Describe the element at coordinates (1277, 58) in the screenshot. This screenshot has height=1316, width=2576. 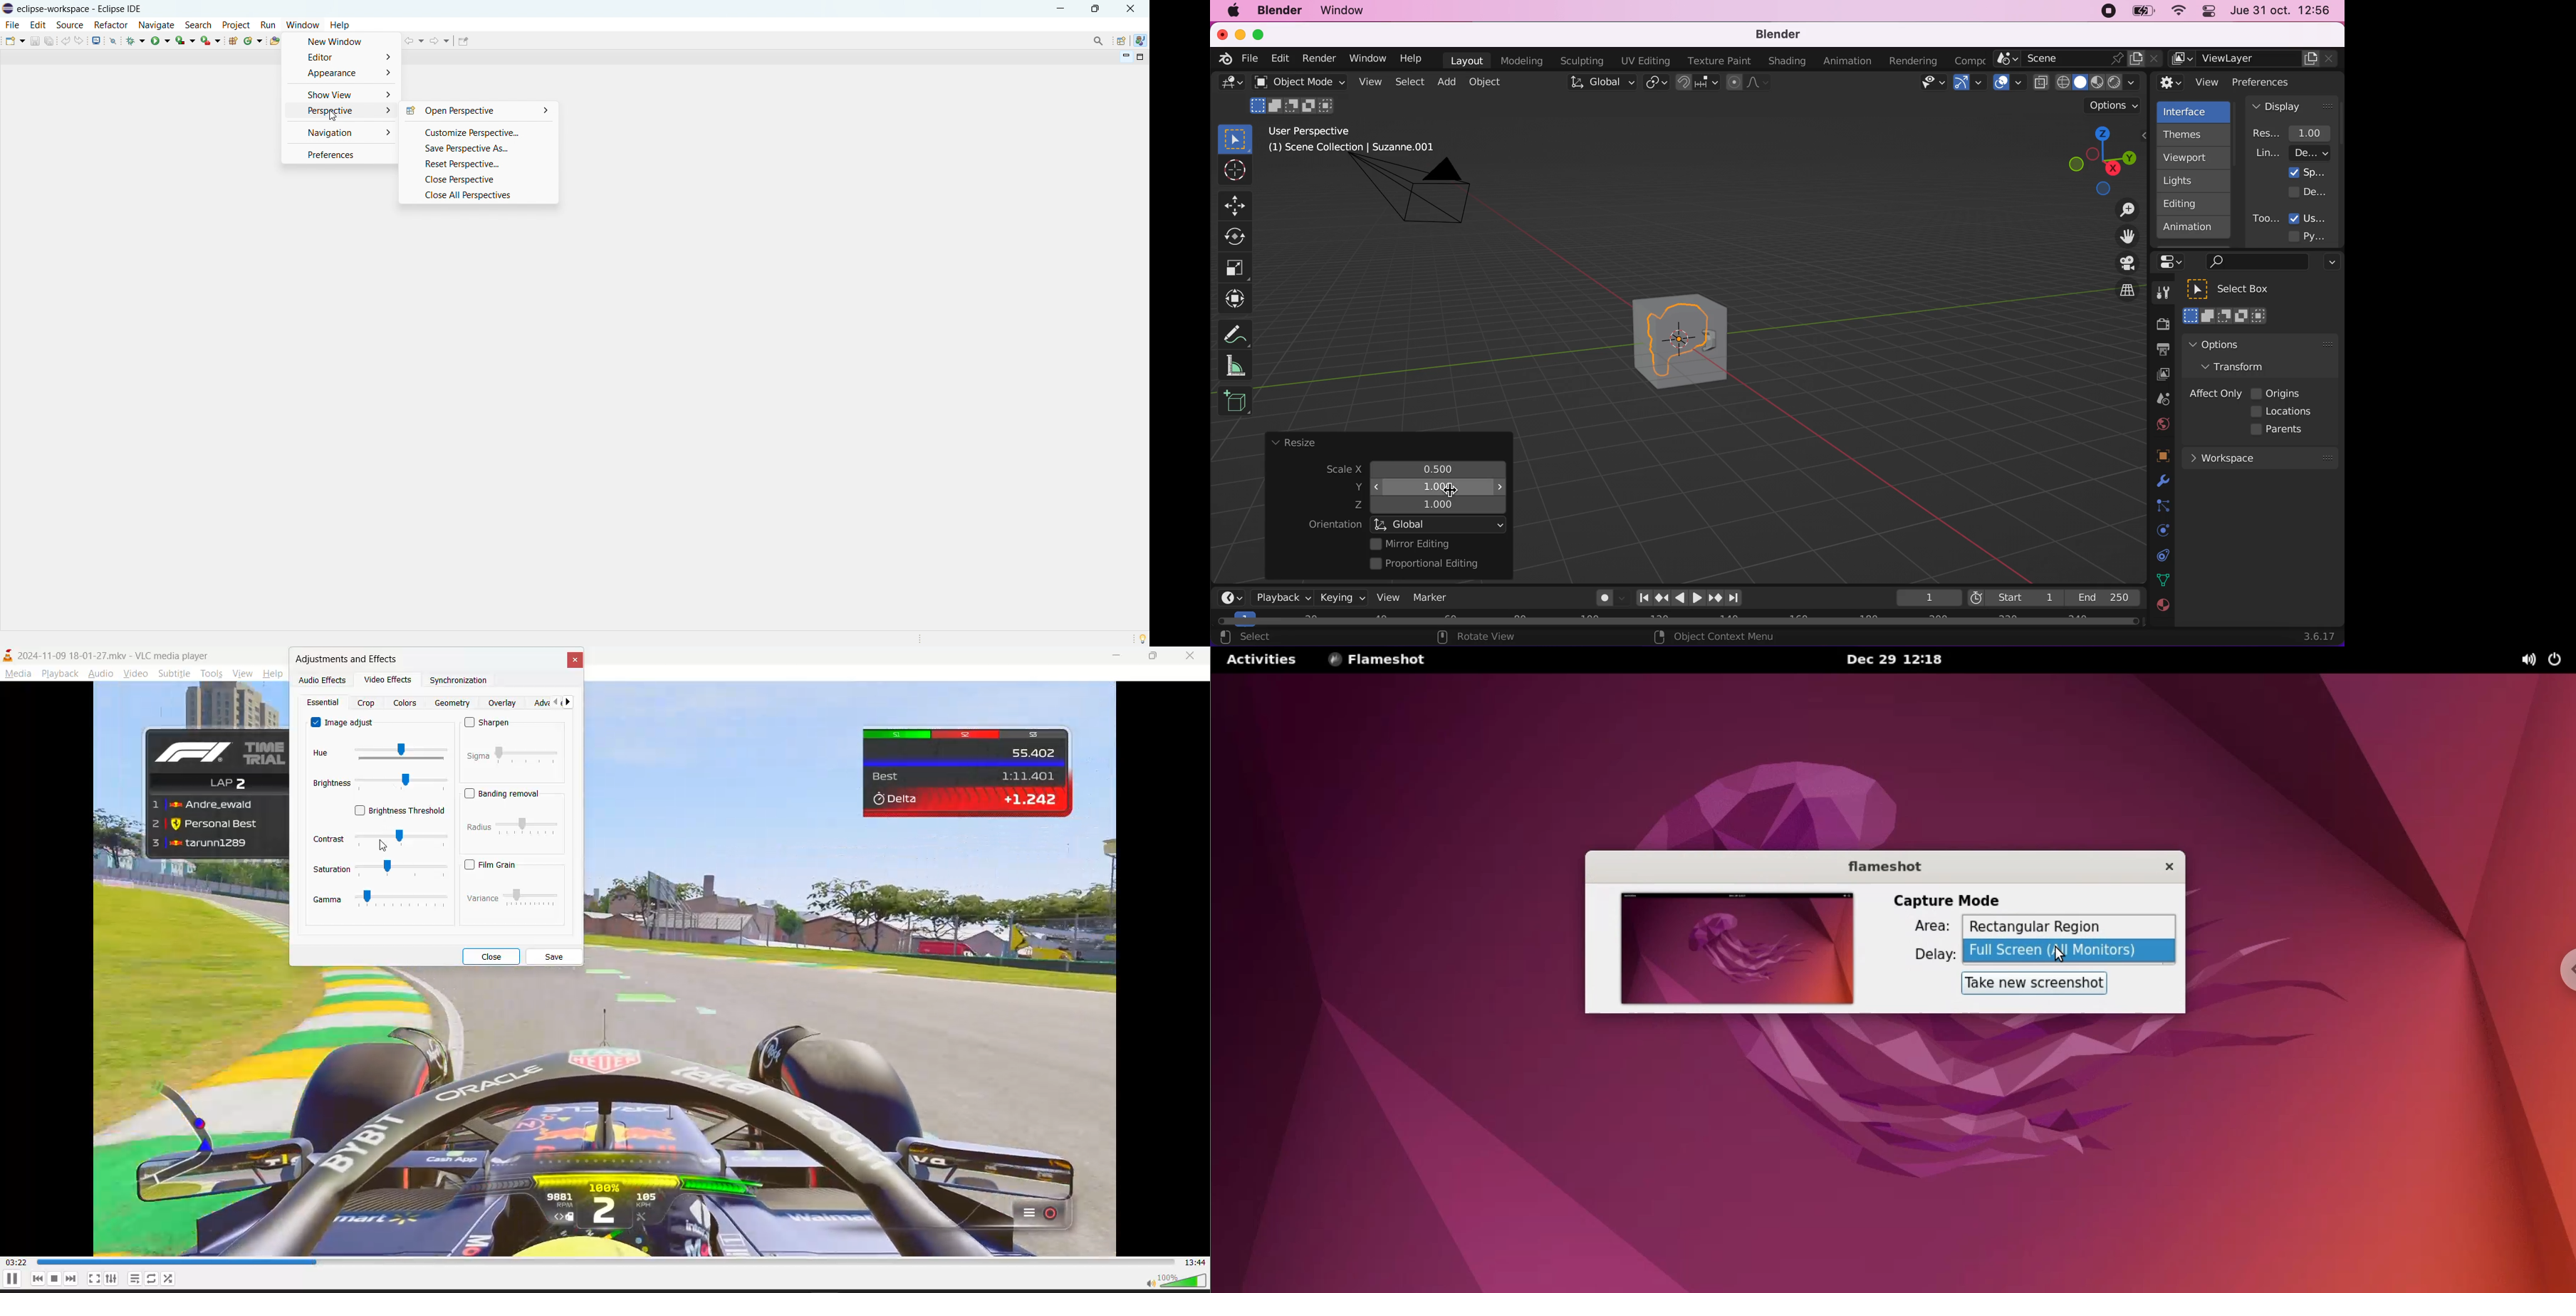
I see `edit` at that location.